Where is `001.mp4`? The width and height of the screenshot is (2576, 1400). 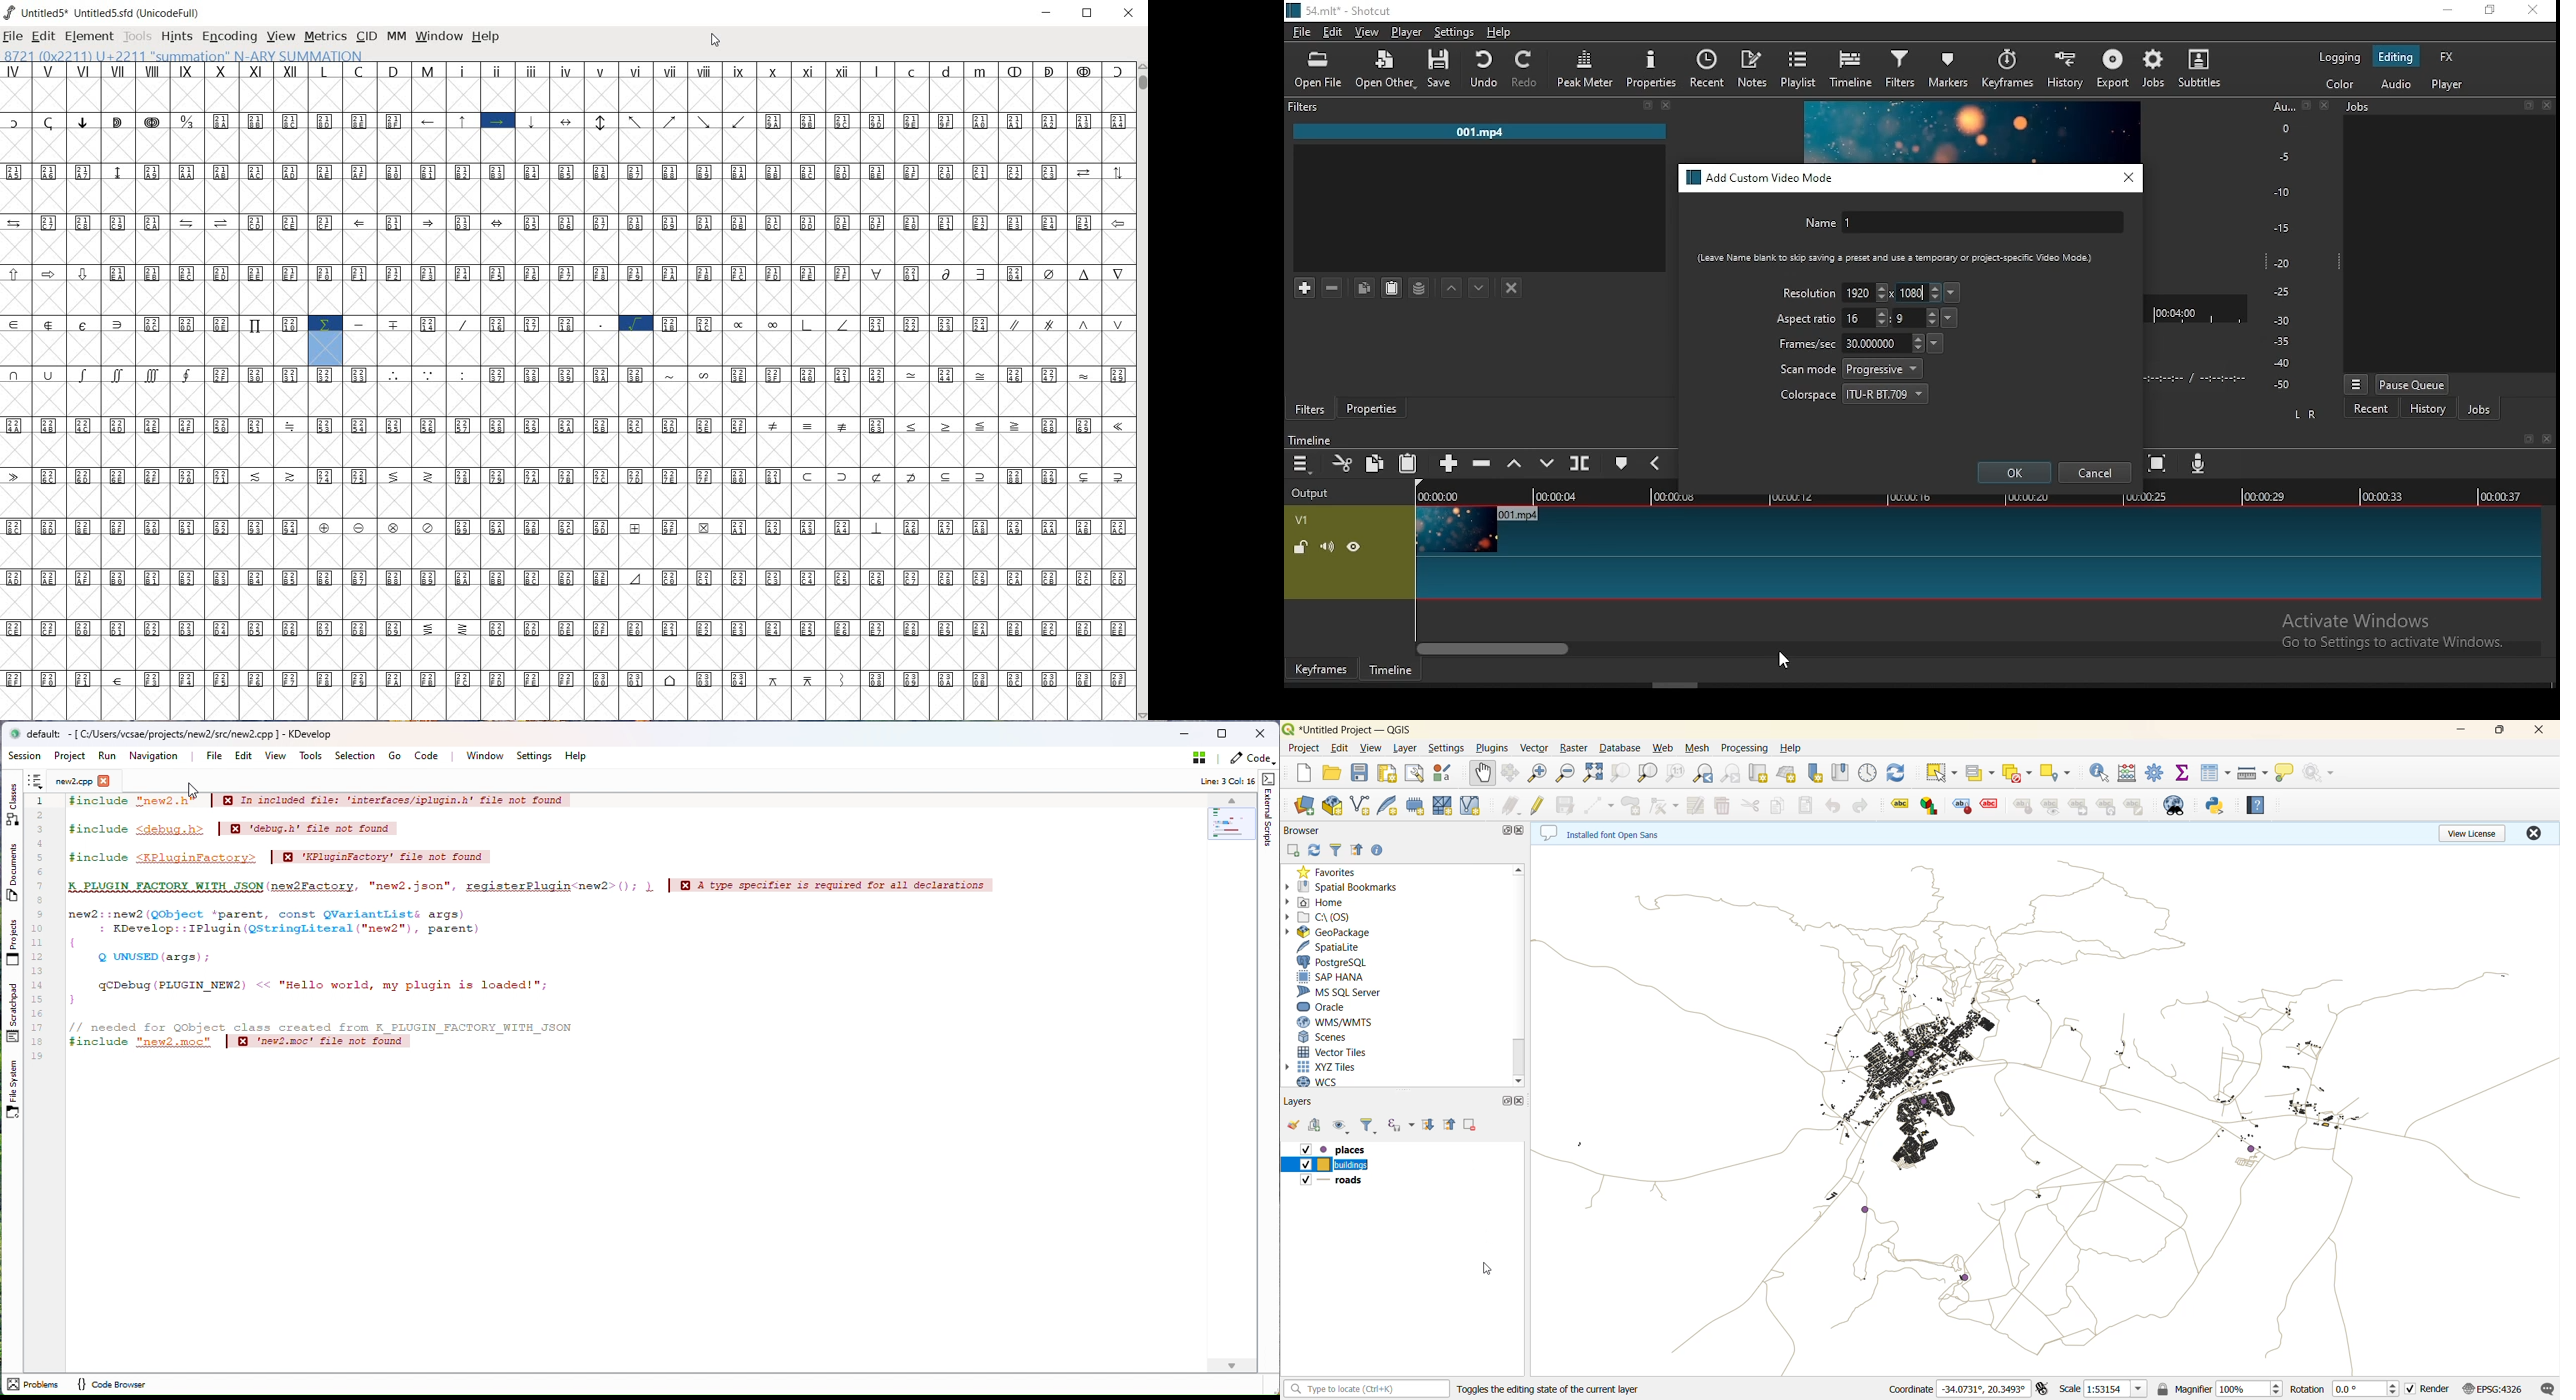
001.mp4 is located at coordinates (1480, 133).